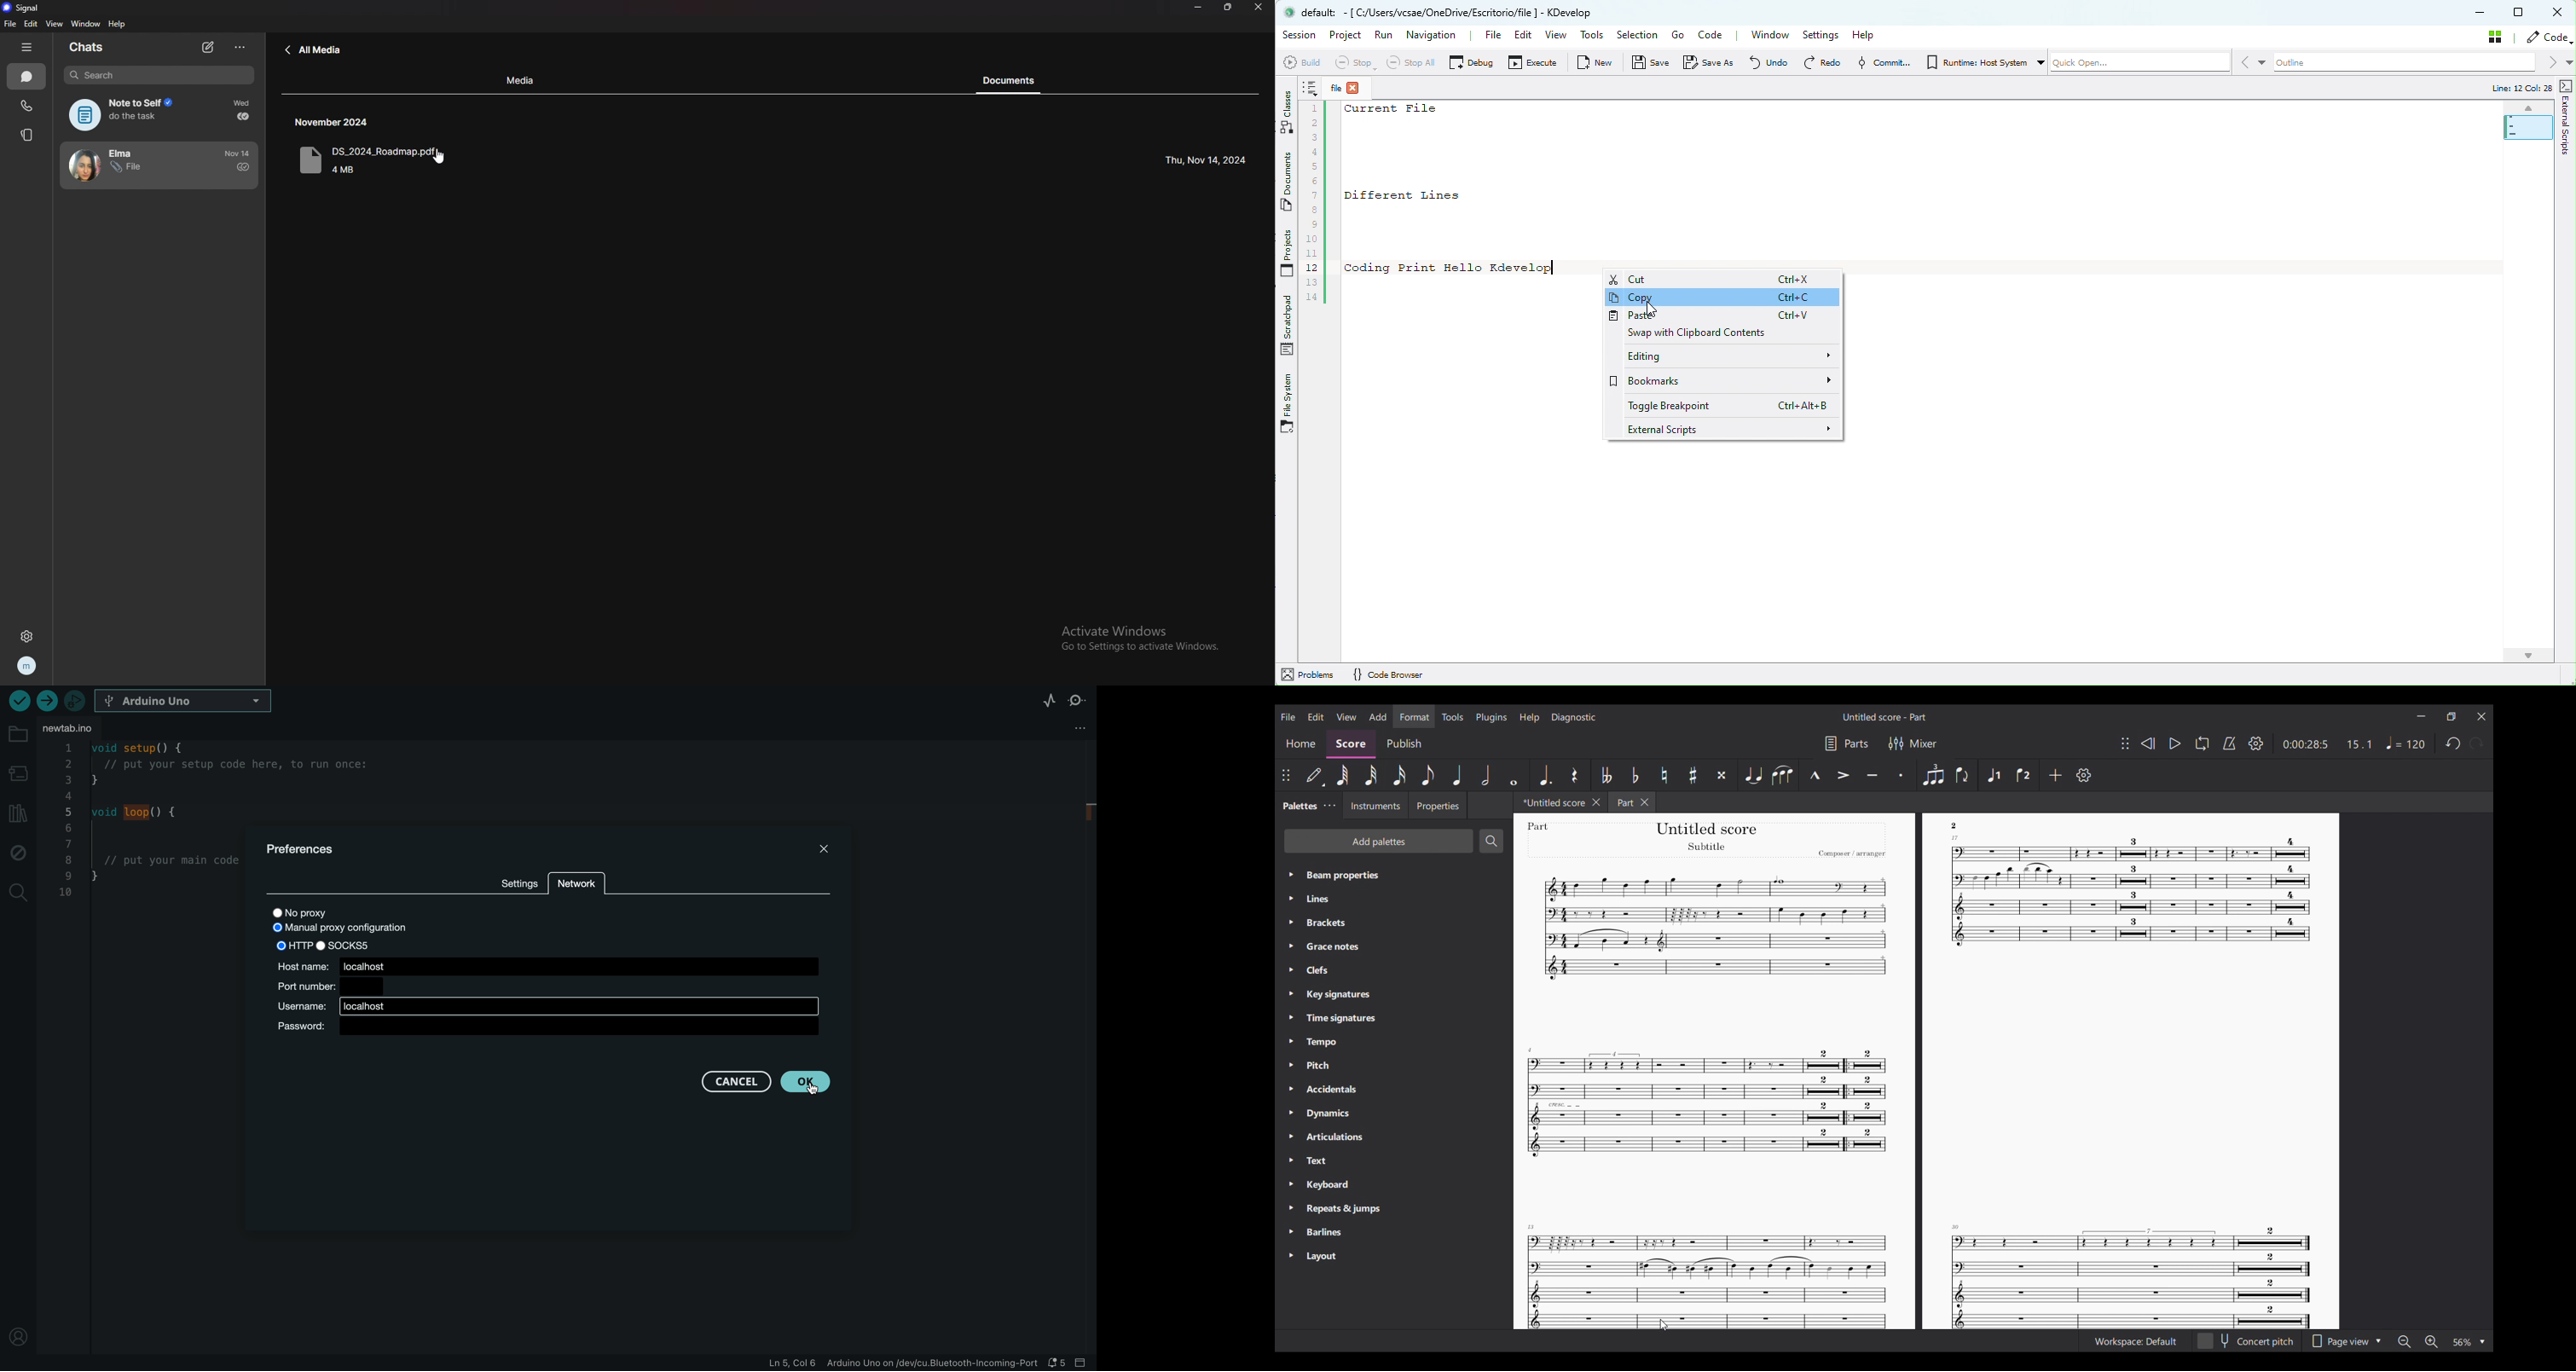 Image resolution: width=2576 pixels, height=1372 pixels. Describe the element at coordinates (1326, 1231) in the screenshot. I see `Barliness` at that location.